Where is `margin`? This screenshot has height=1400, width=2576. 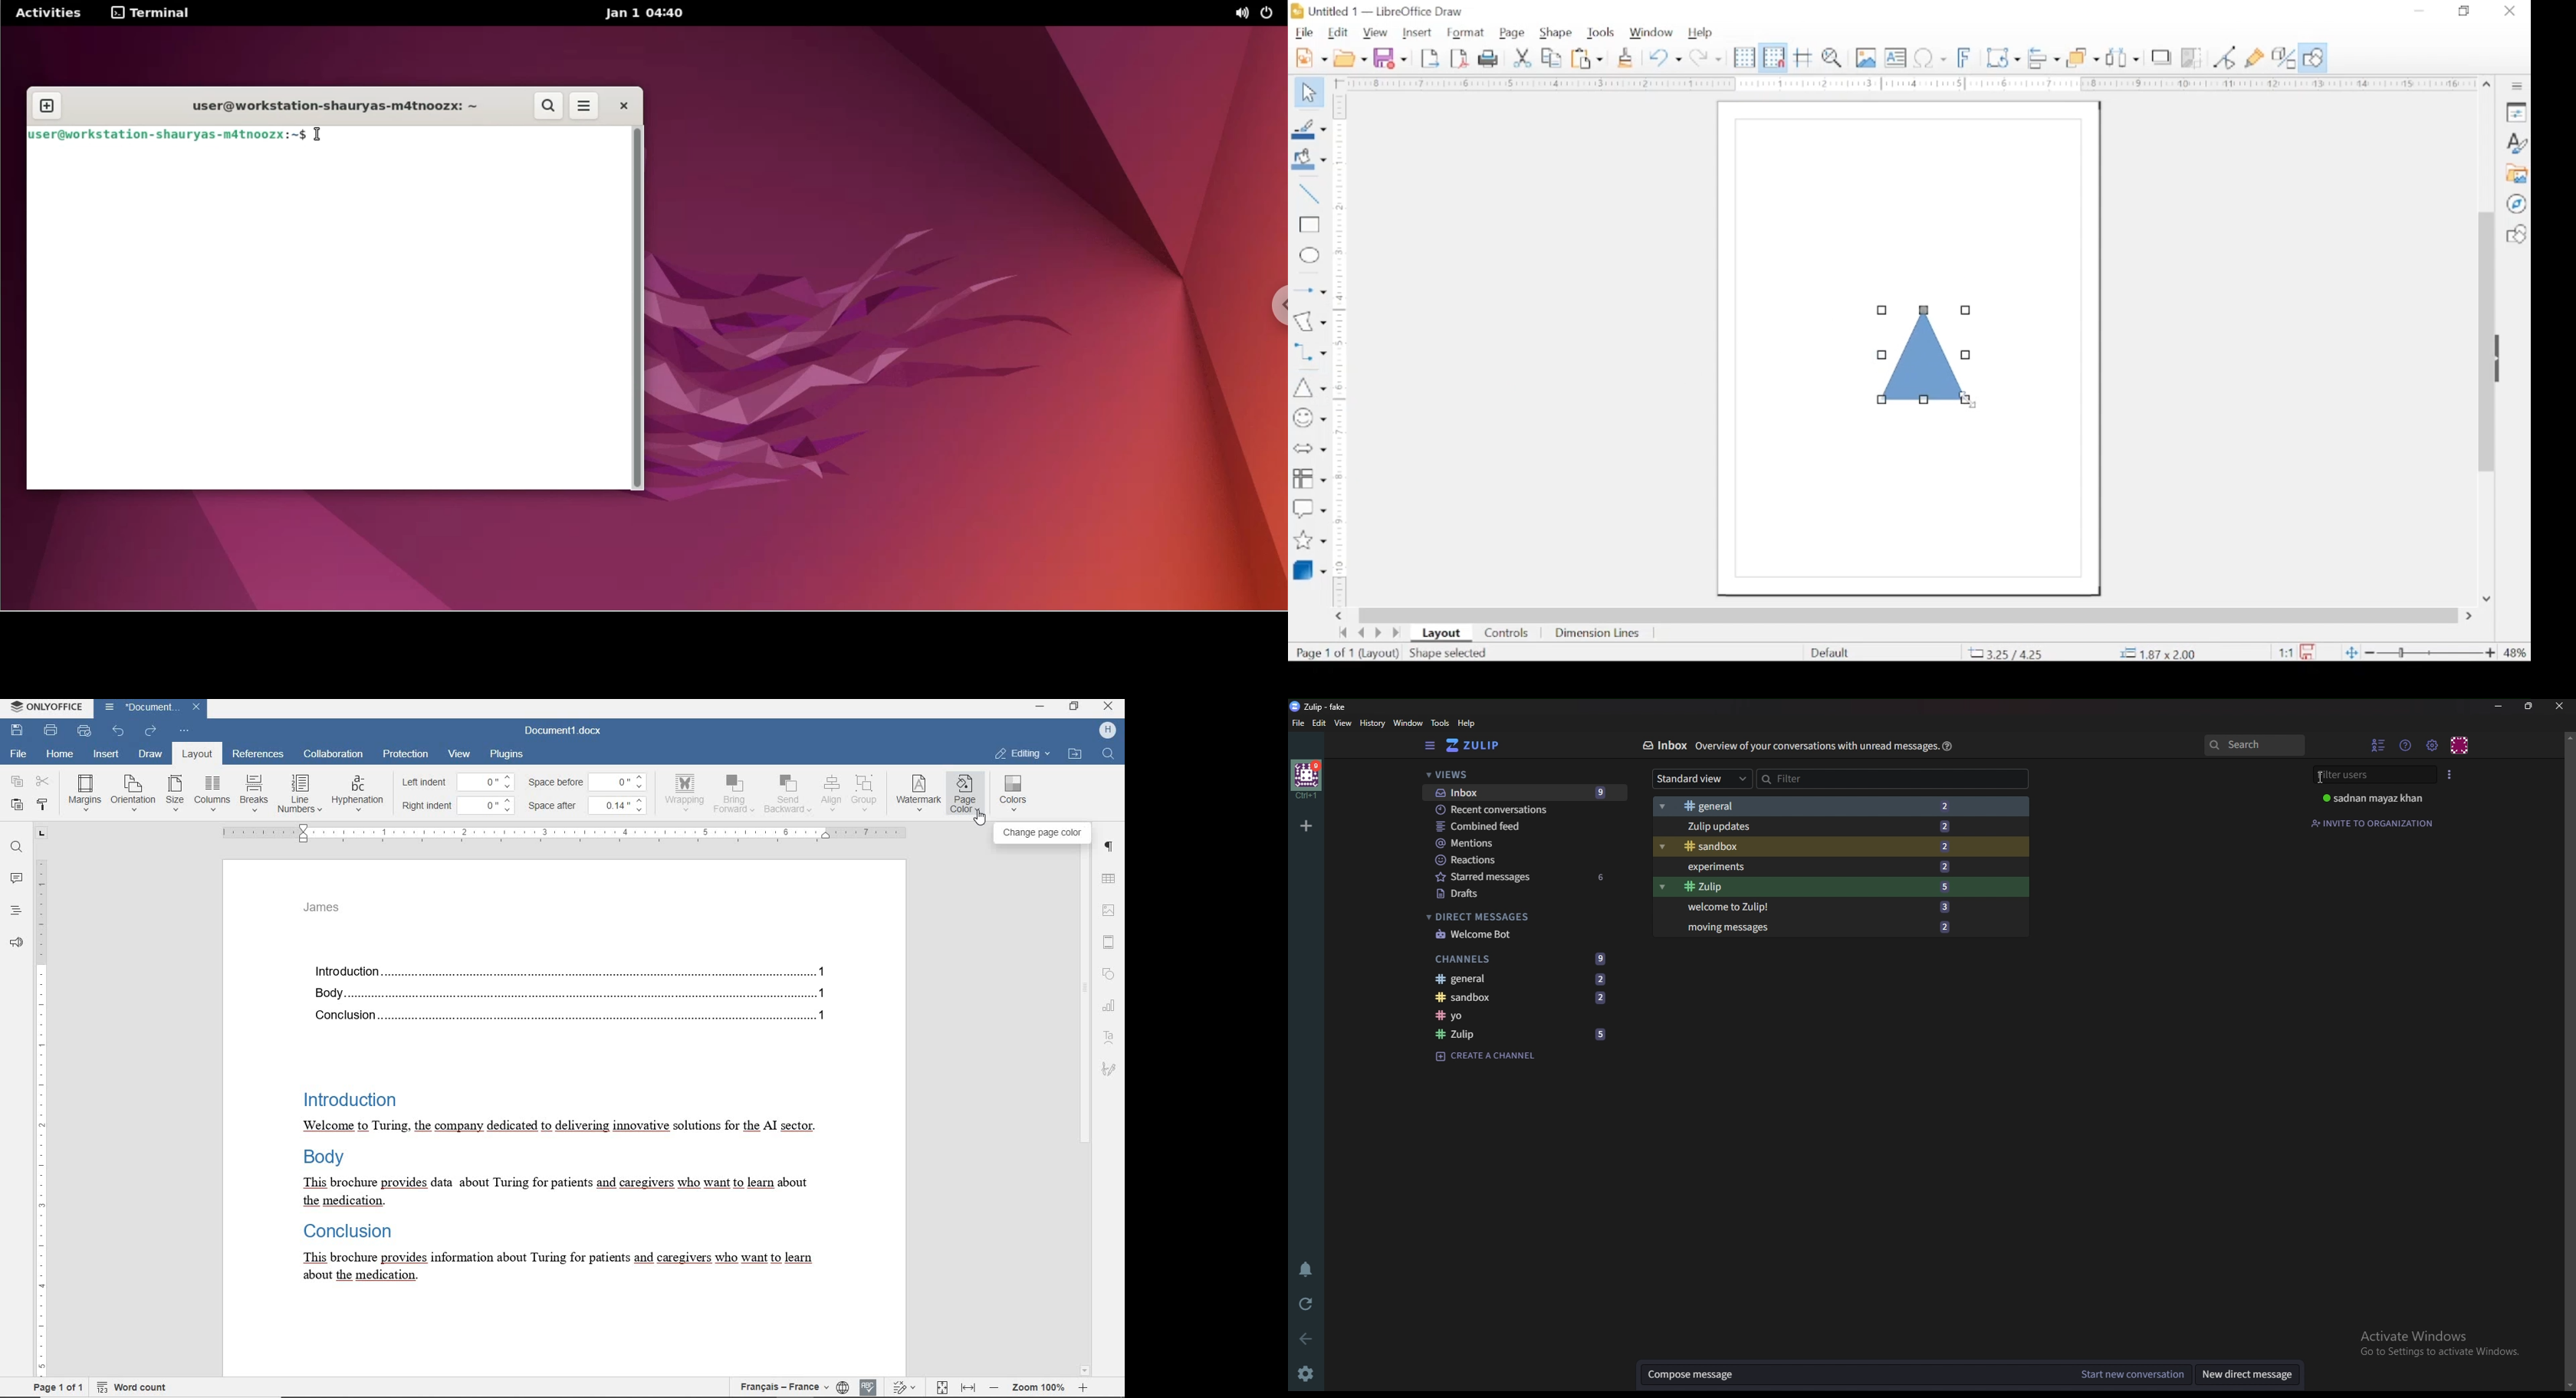
margin is located at coordinates (1906, 84).